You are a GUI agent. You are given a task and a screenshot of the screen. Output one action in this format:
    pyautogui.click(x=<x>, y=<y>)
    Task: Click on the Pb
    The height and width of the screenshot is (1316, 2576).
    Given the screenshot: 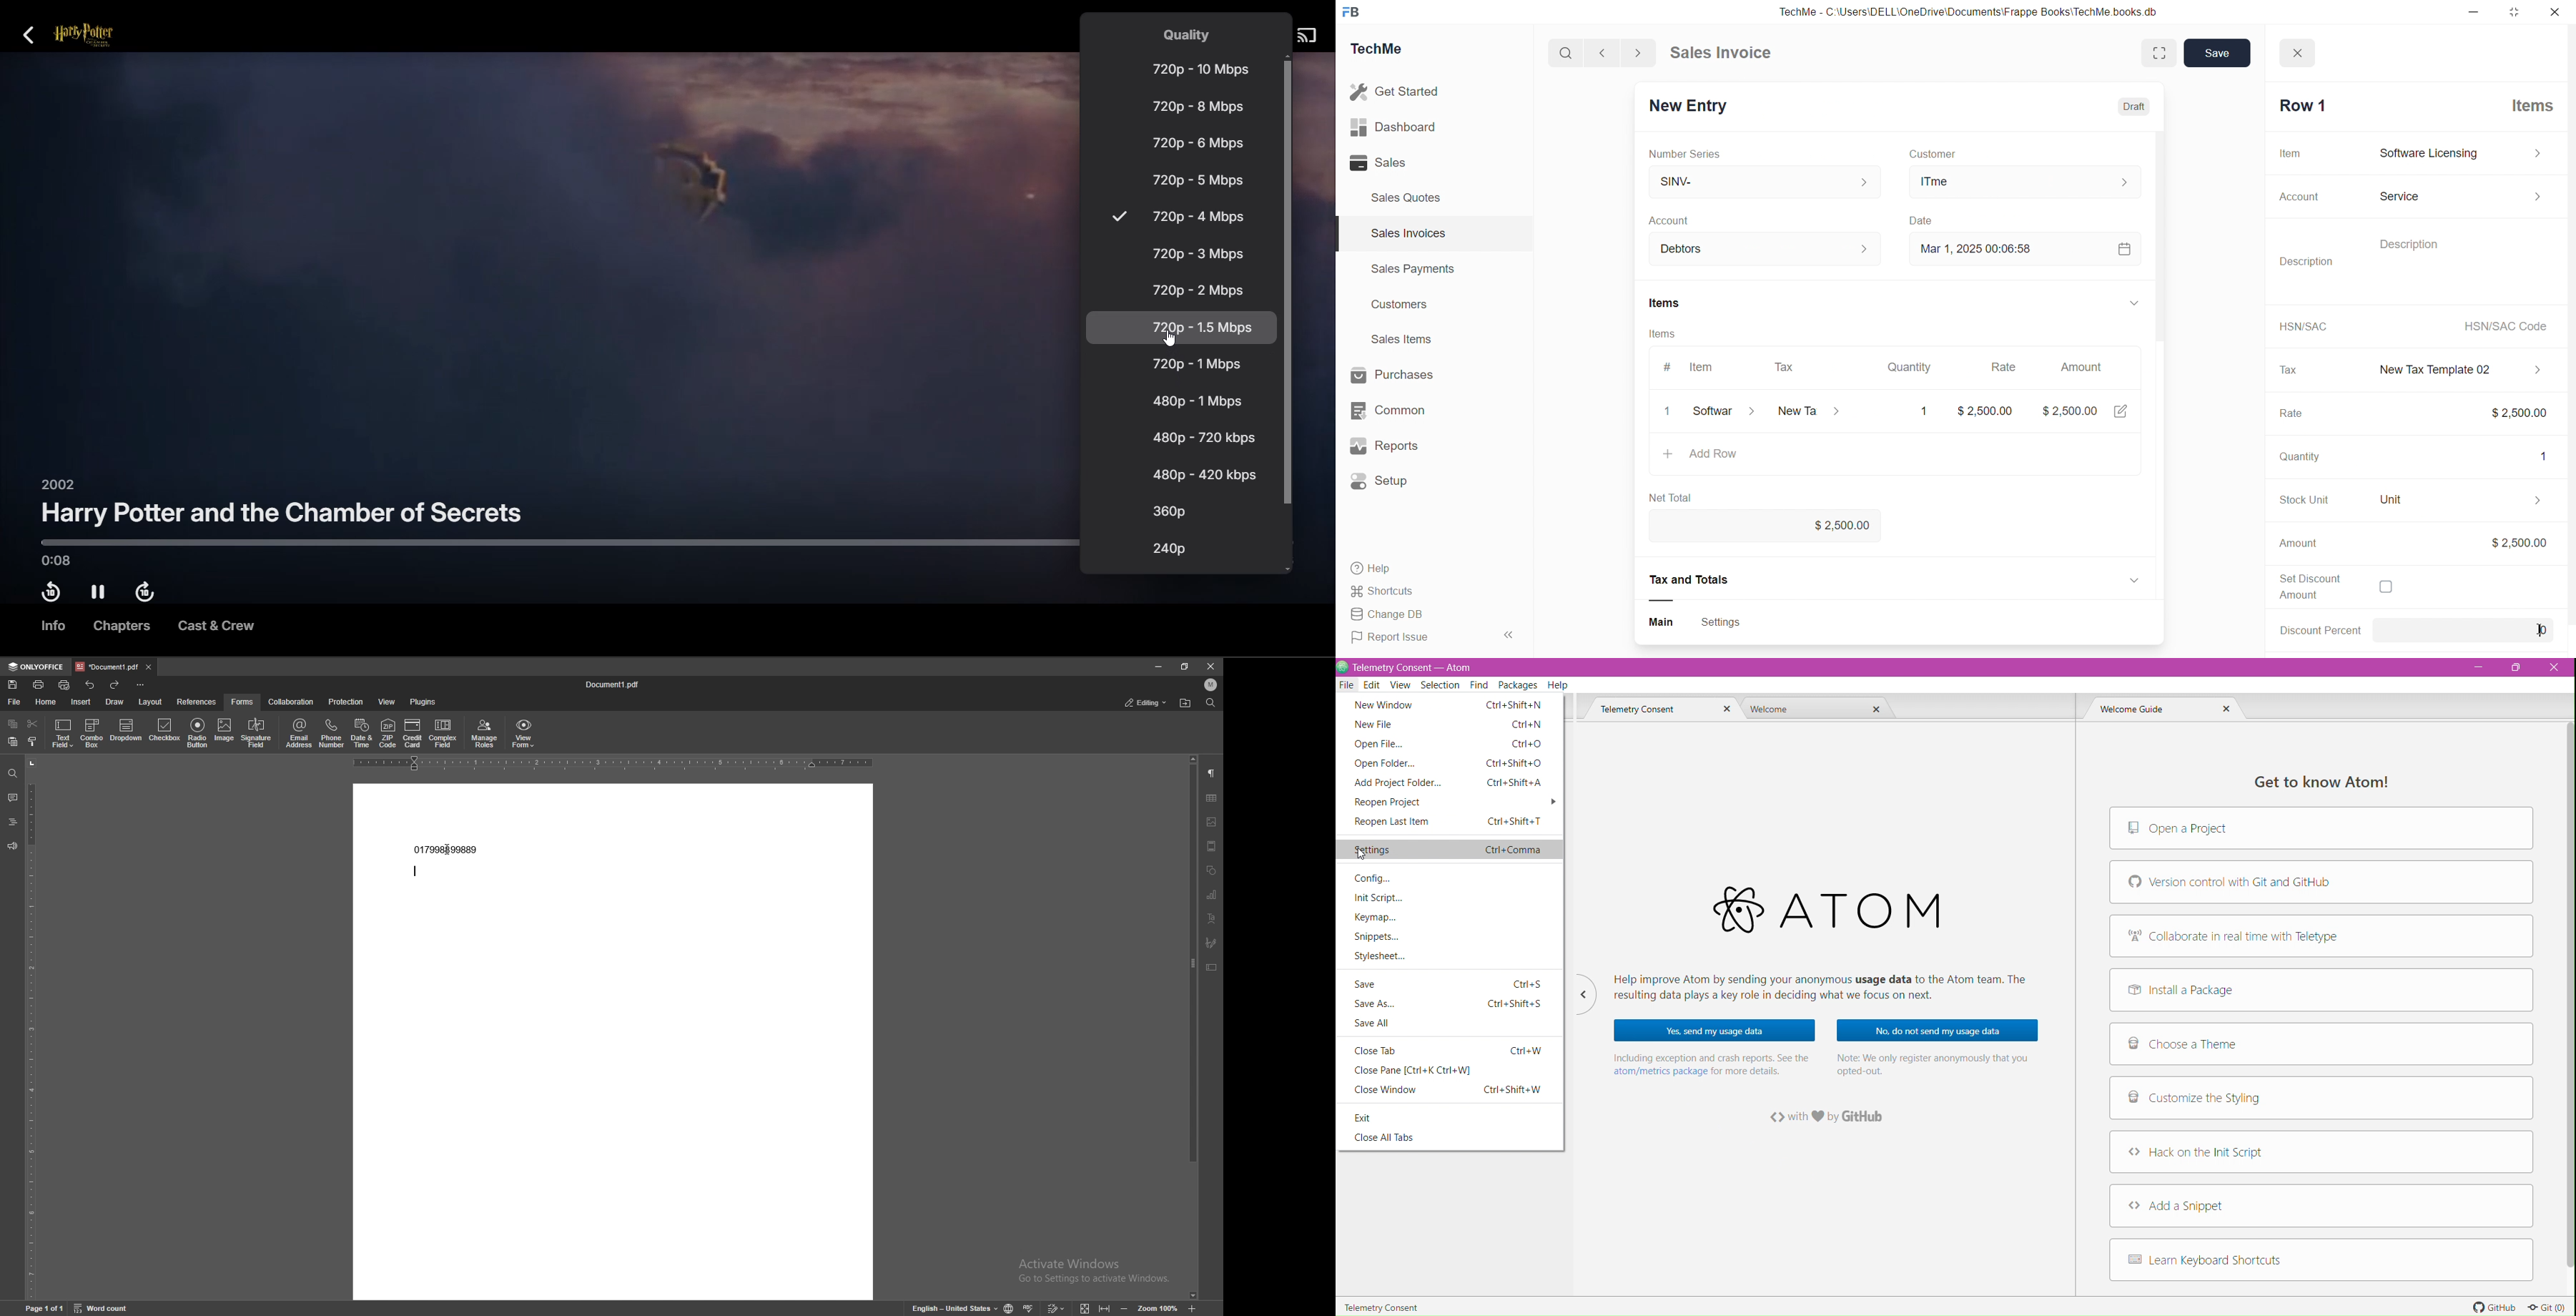 What is the action you would take?
    pyautogui.click(x=2484, y=630)
    